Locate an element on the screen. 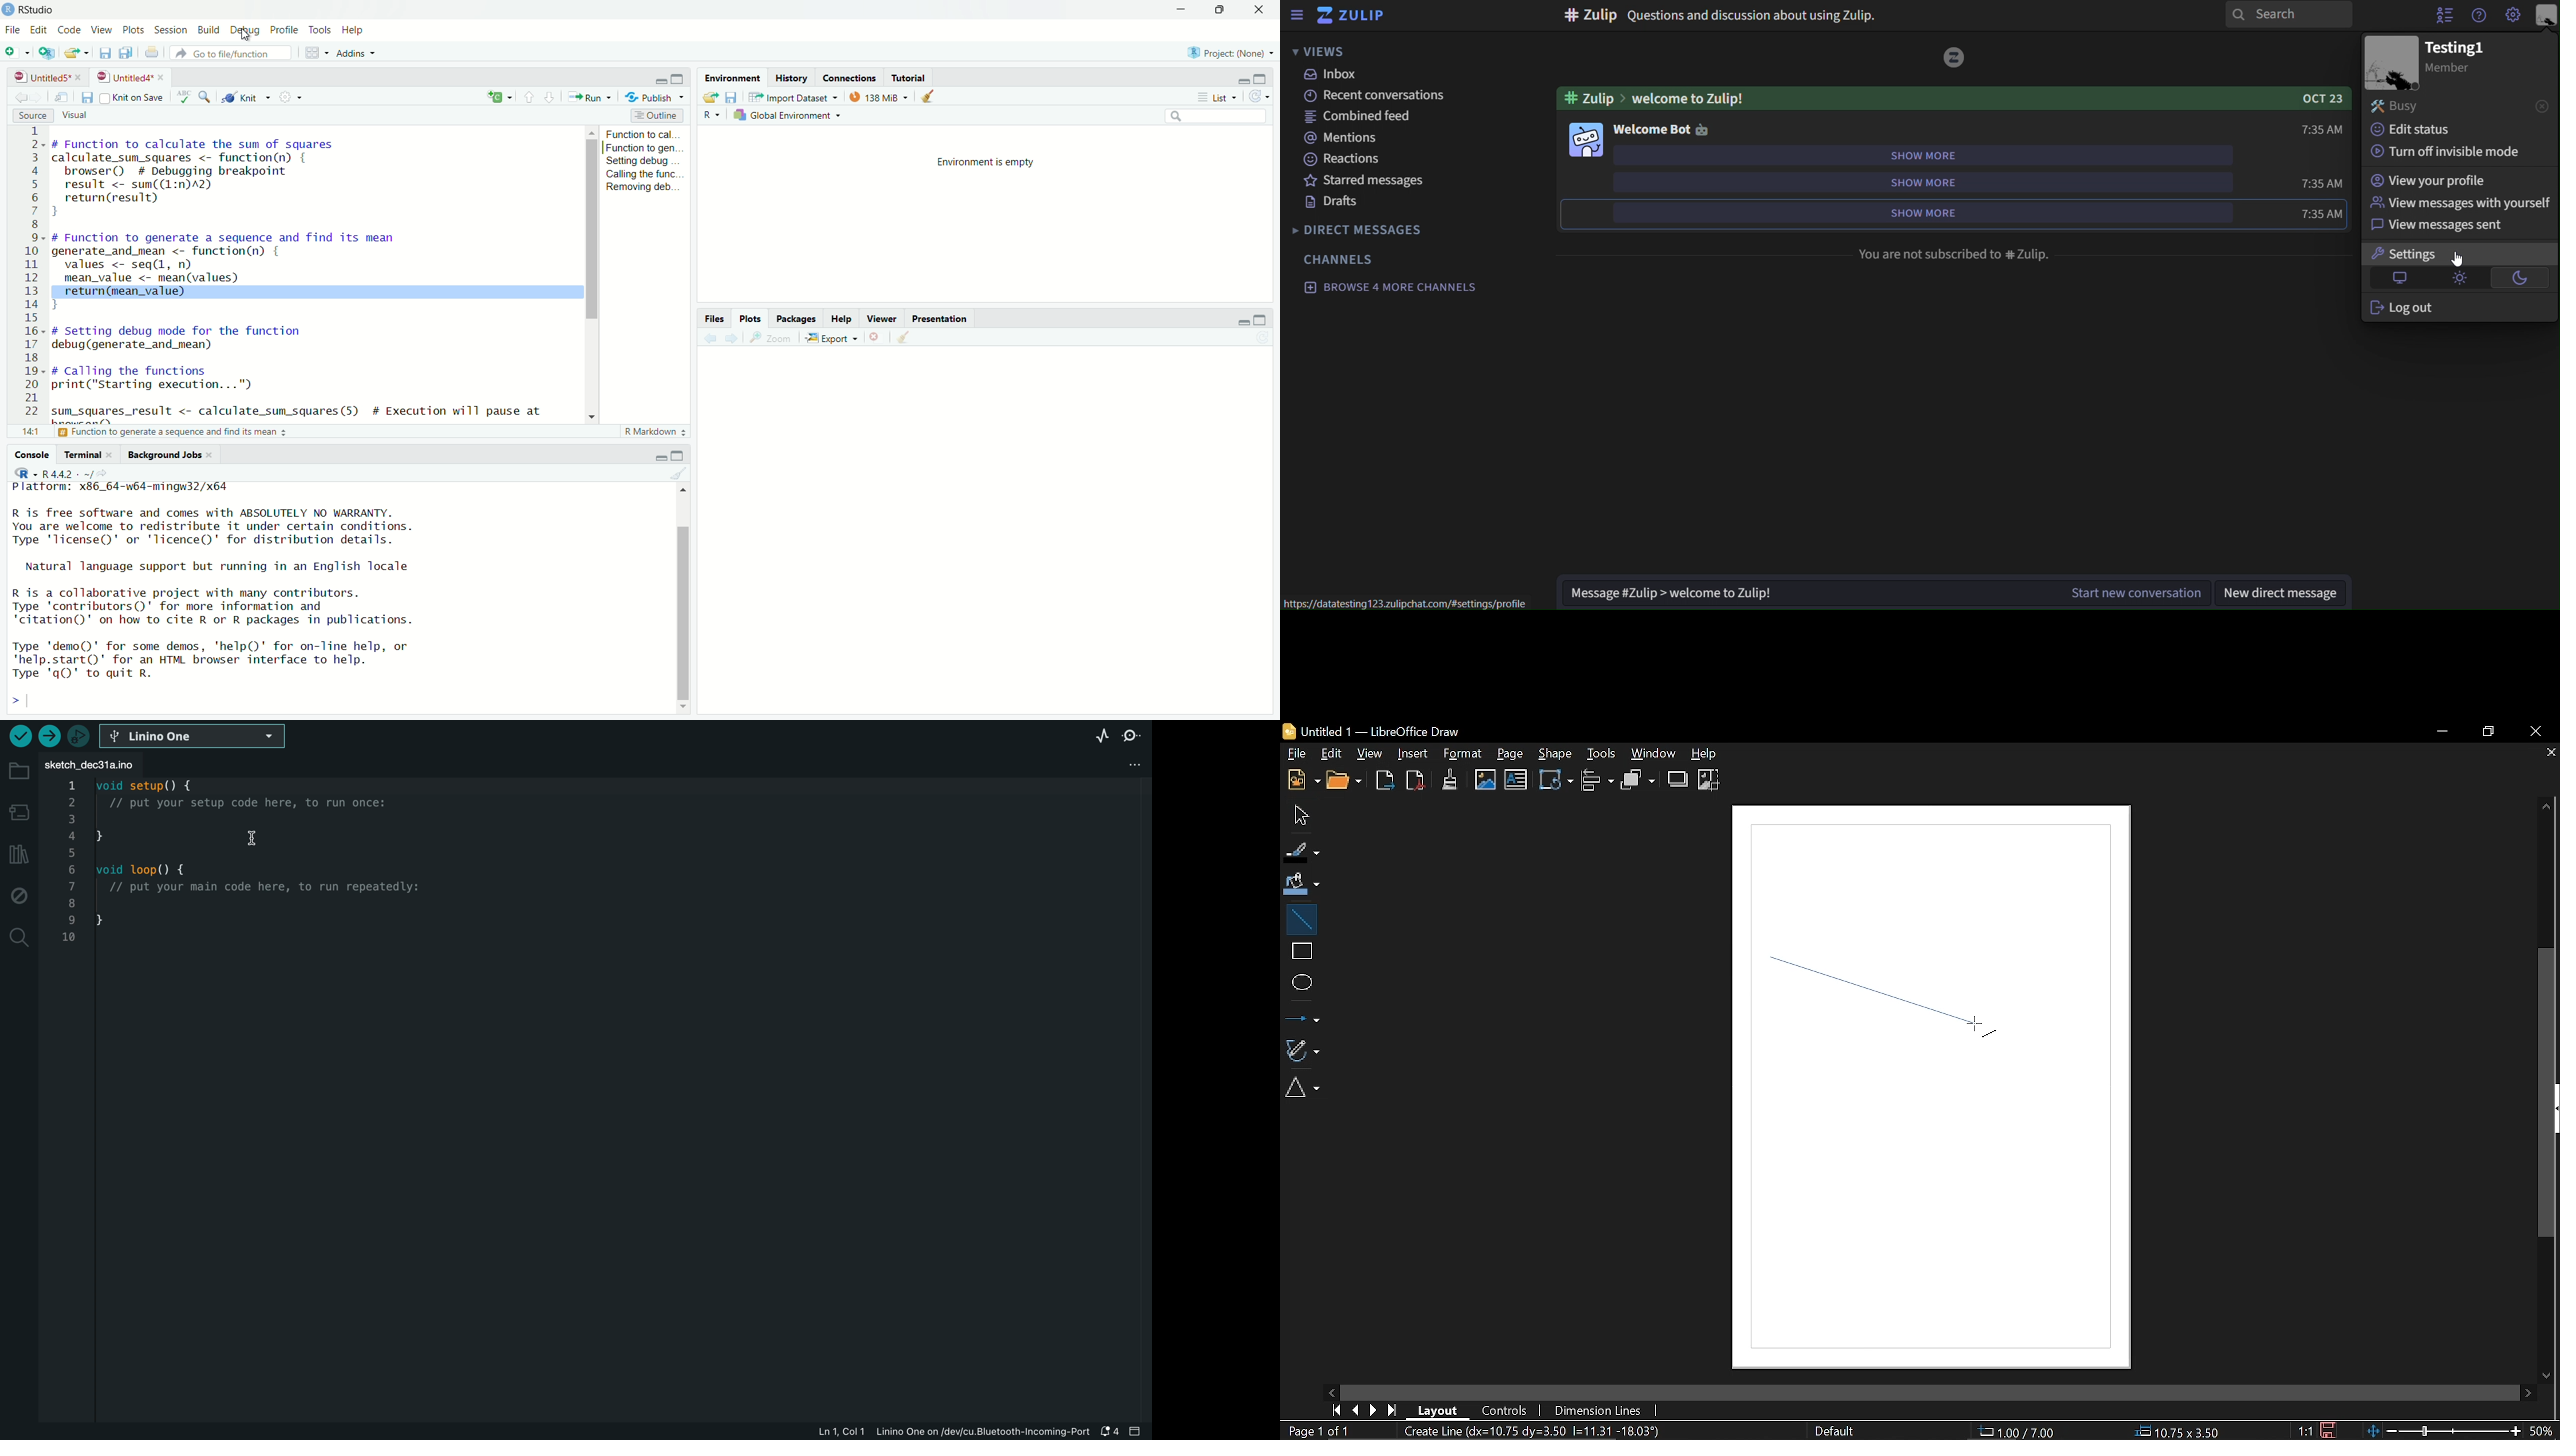 Image resolution: width=2576 pixels, height=1456 pixels. global environment is located at coordinates (791, 117).